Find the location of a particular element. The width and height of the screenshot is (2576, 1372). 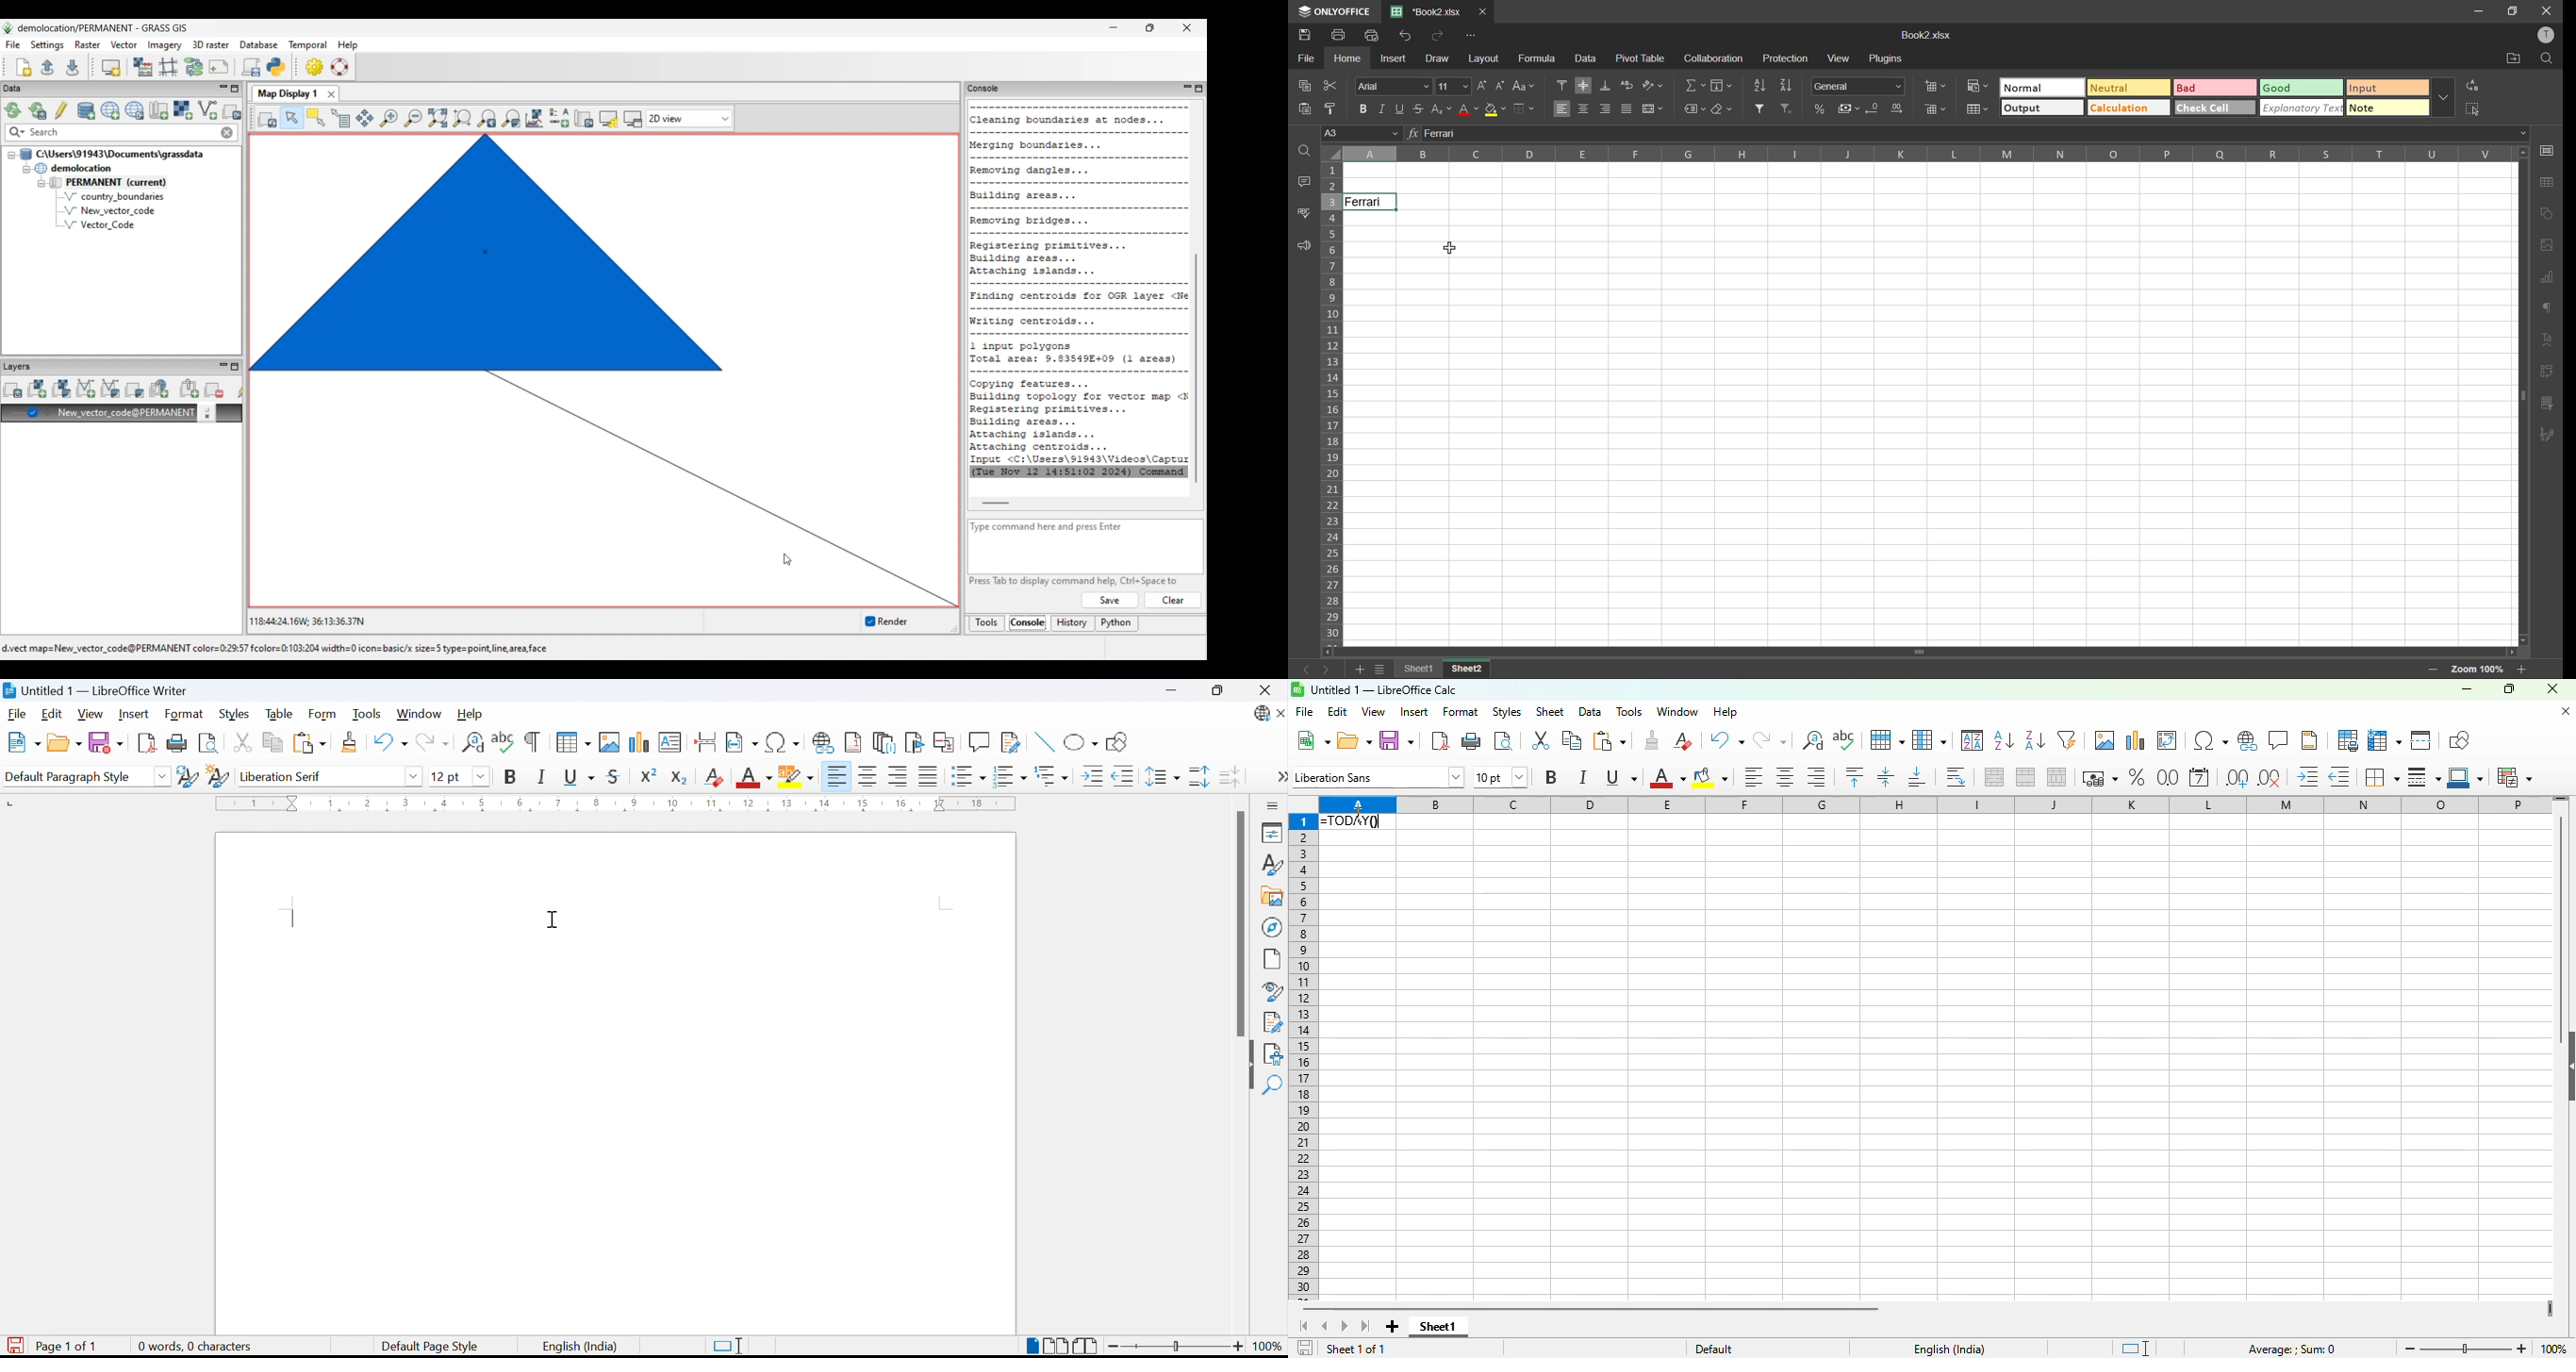

zoom slider is located at coordinates (2468, 1350).